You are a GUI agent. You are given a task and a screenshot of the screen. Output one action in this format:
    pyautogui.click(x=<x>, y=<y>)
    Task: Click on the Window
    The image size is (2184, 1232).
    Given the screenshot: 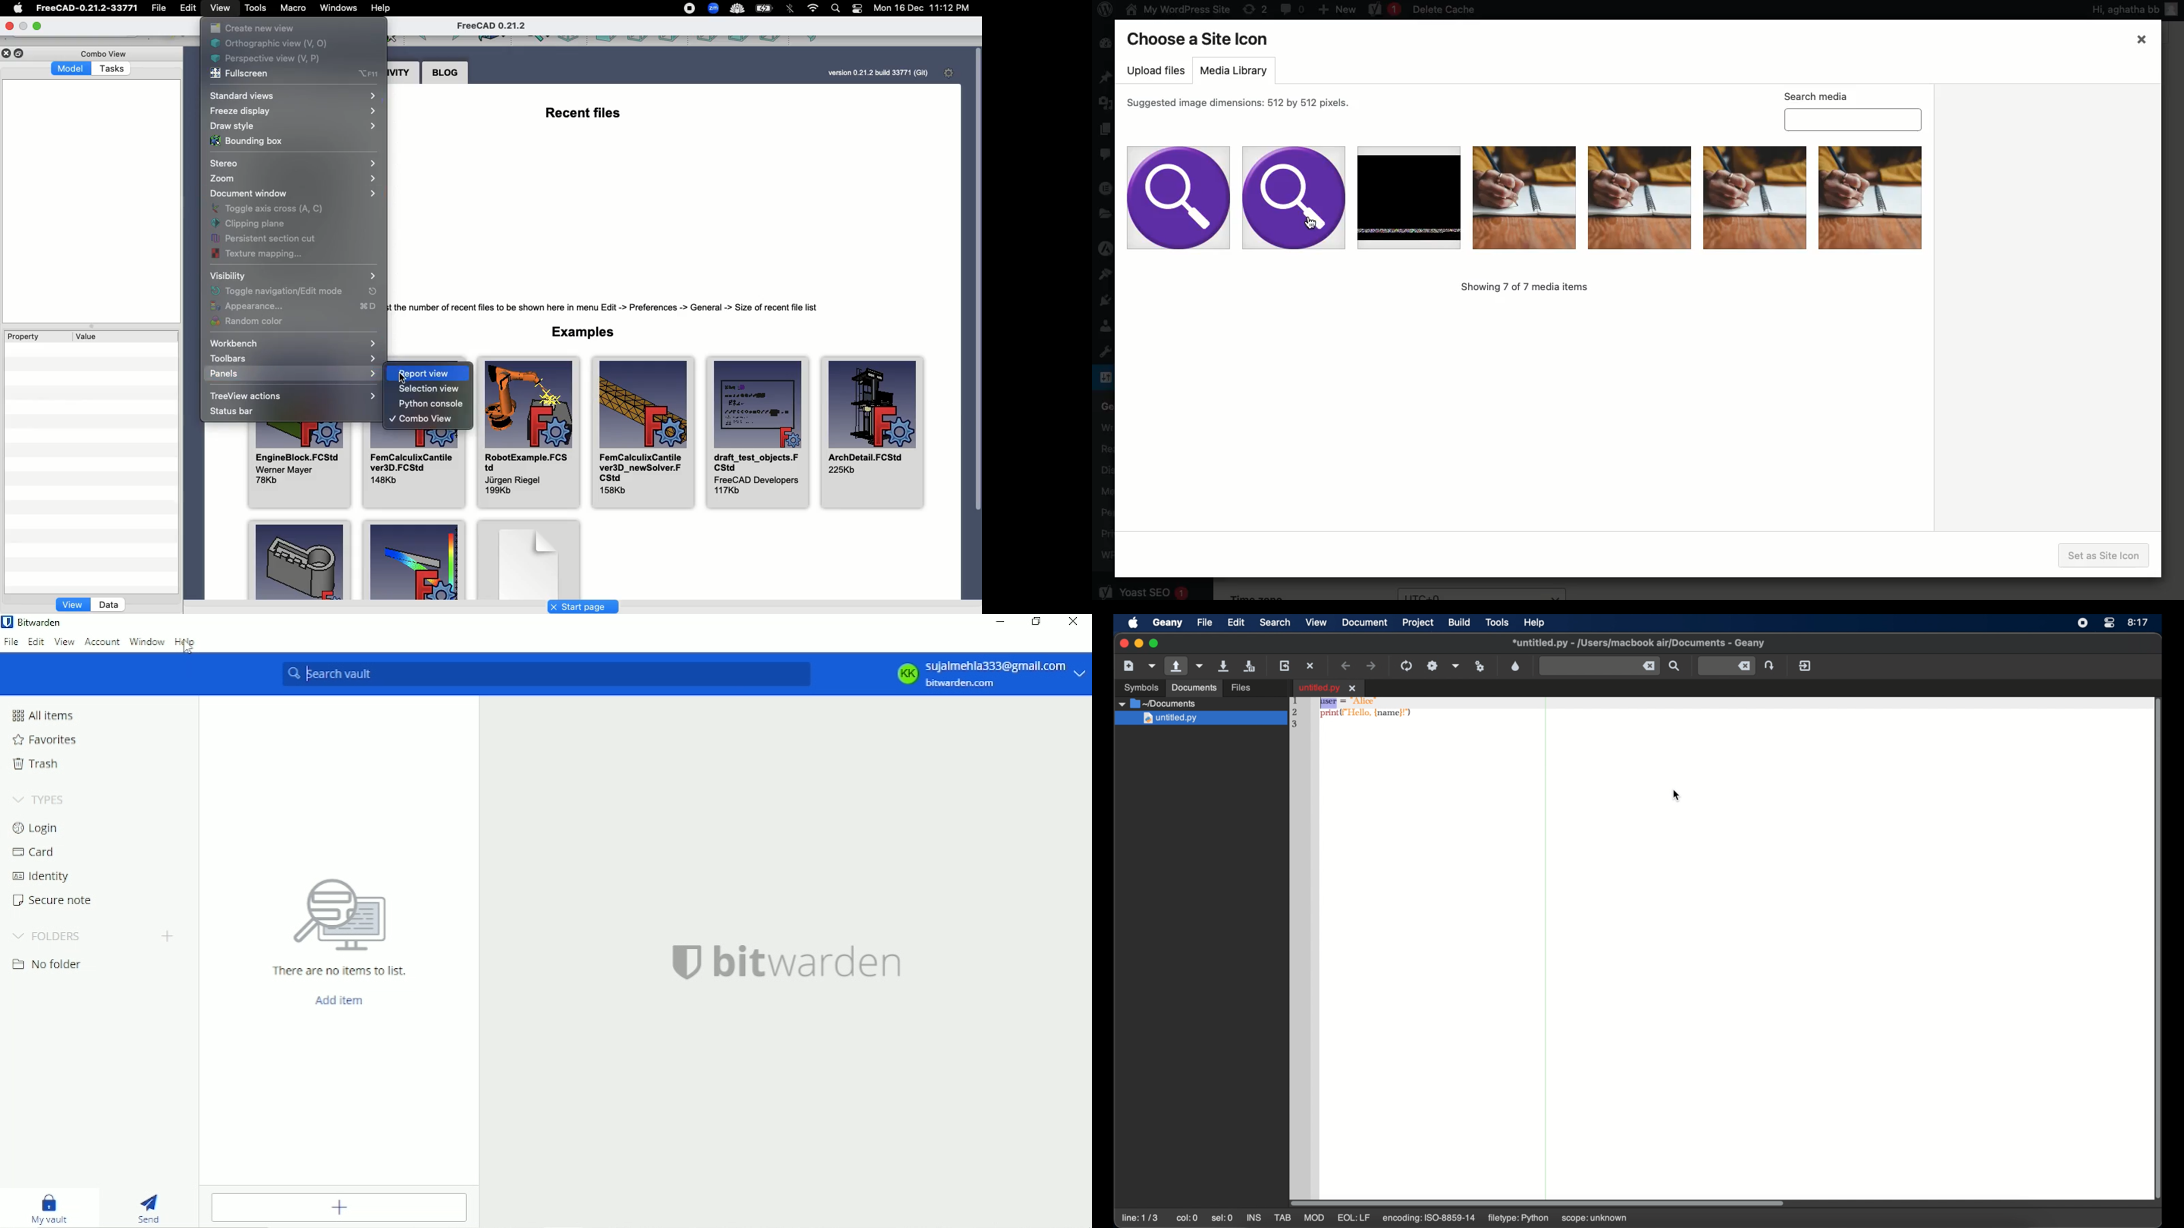 What is the action you would take?
    pyautogui.click(x=338, y=9)
    